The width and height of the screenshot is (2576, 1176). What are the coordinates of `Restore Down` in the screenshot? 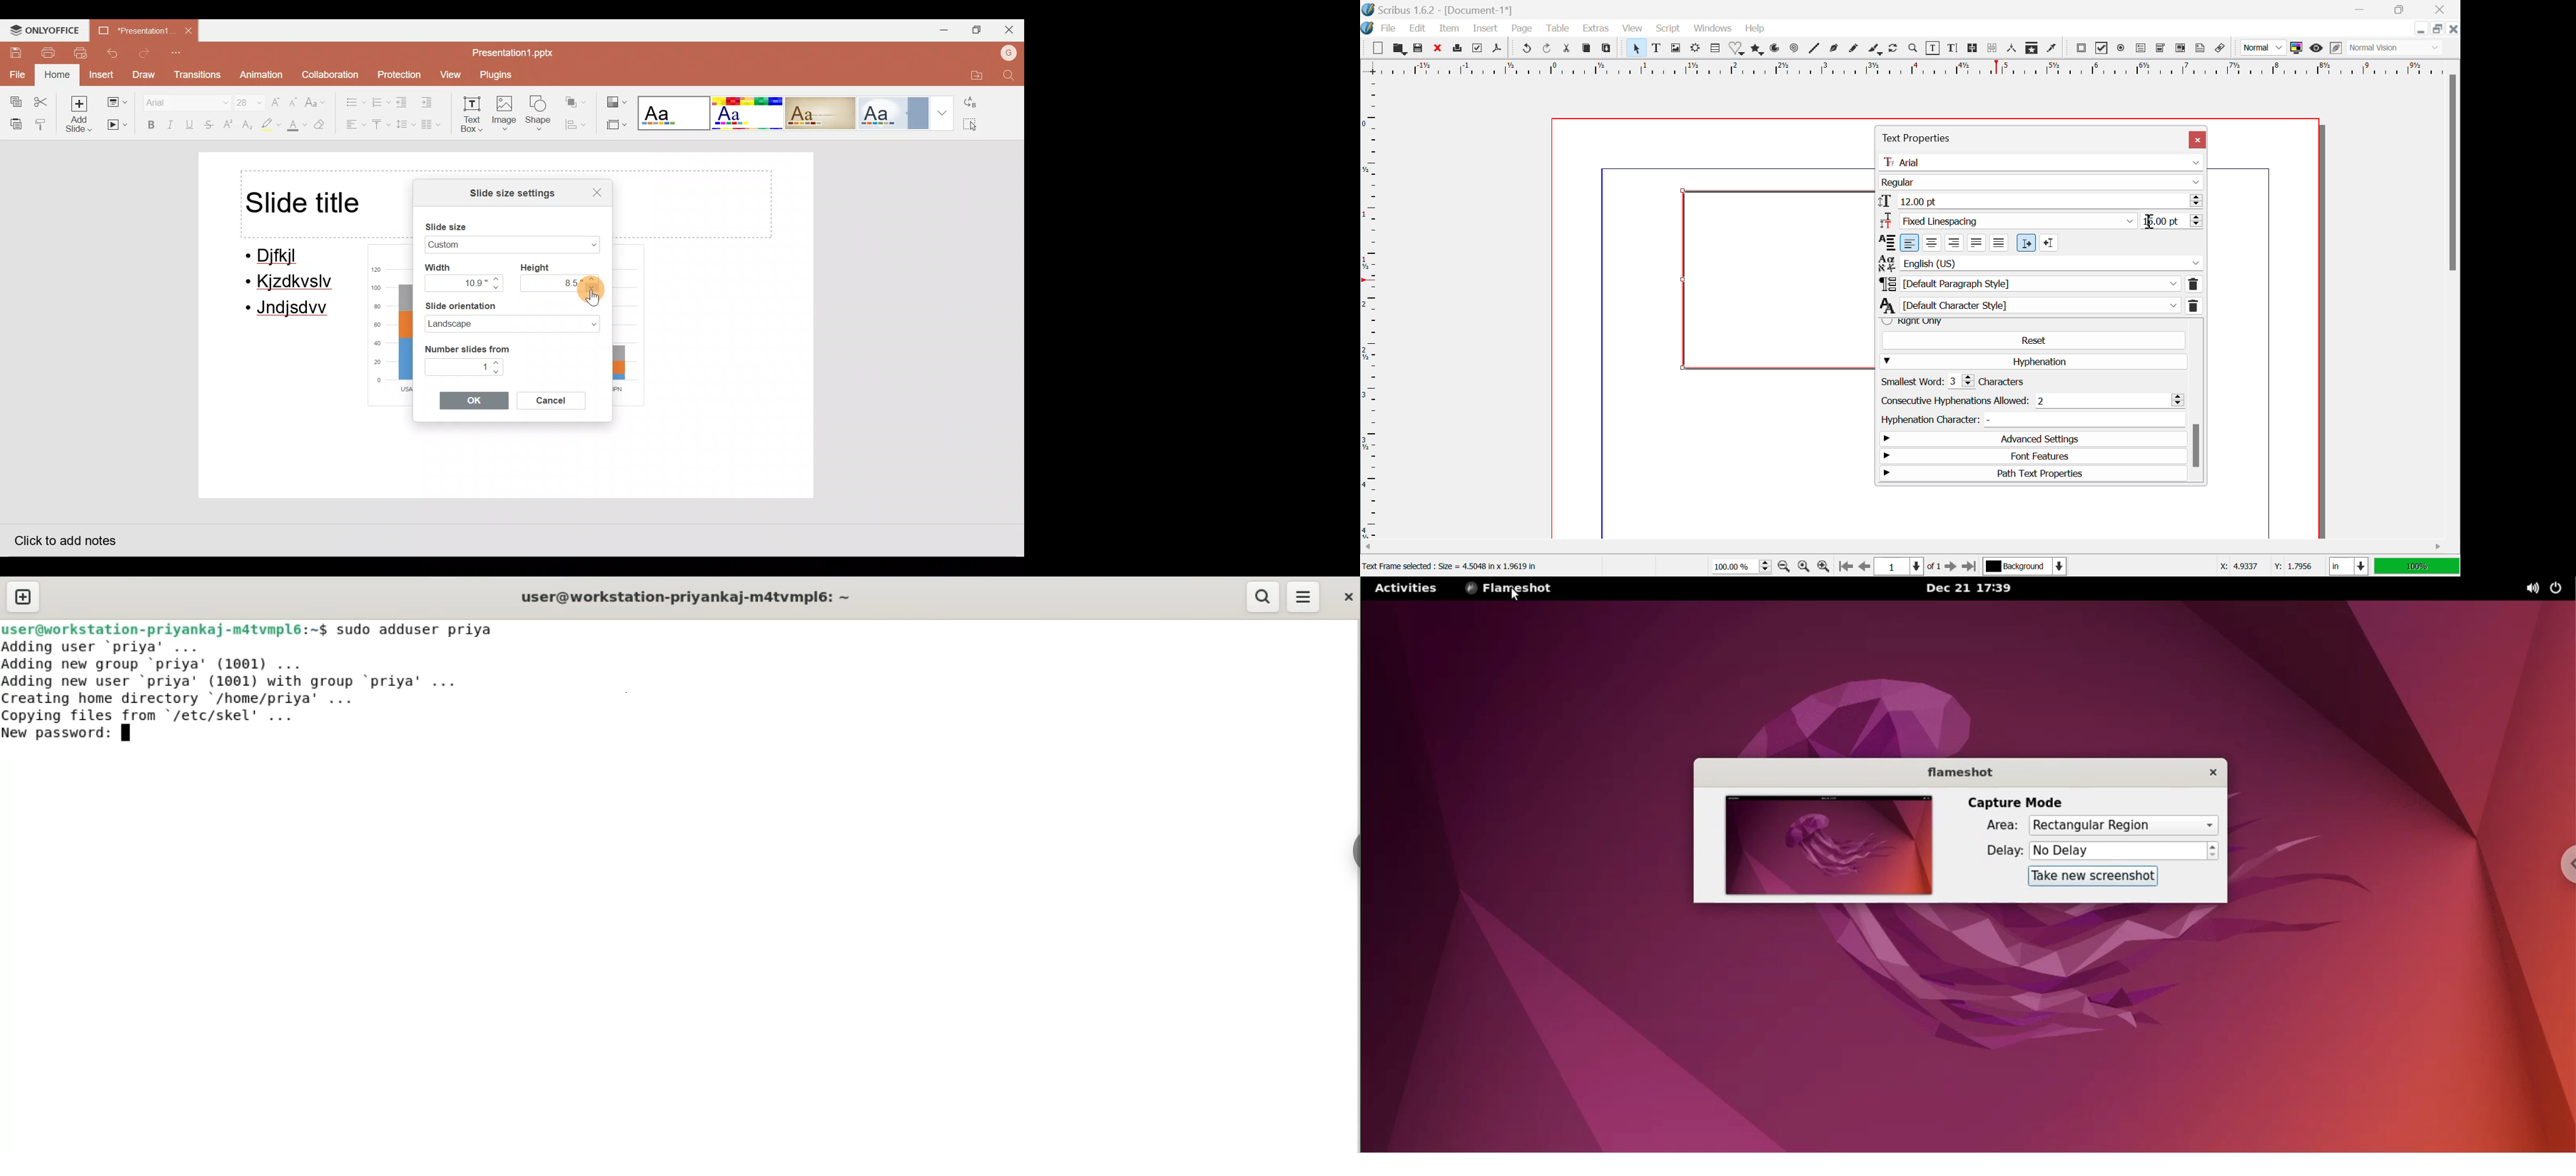 It's located at (2423, 29).